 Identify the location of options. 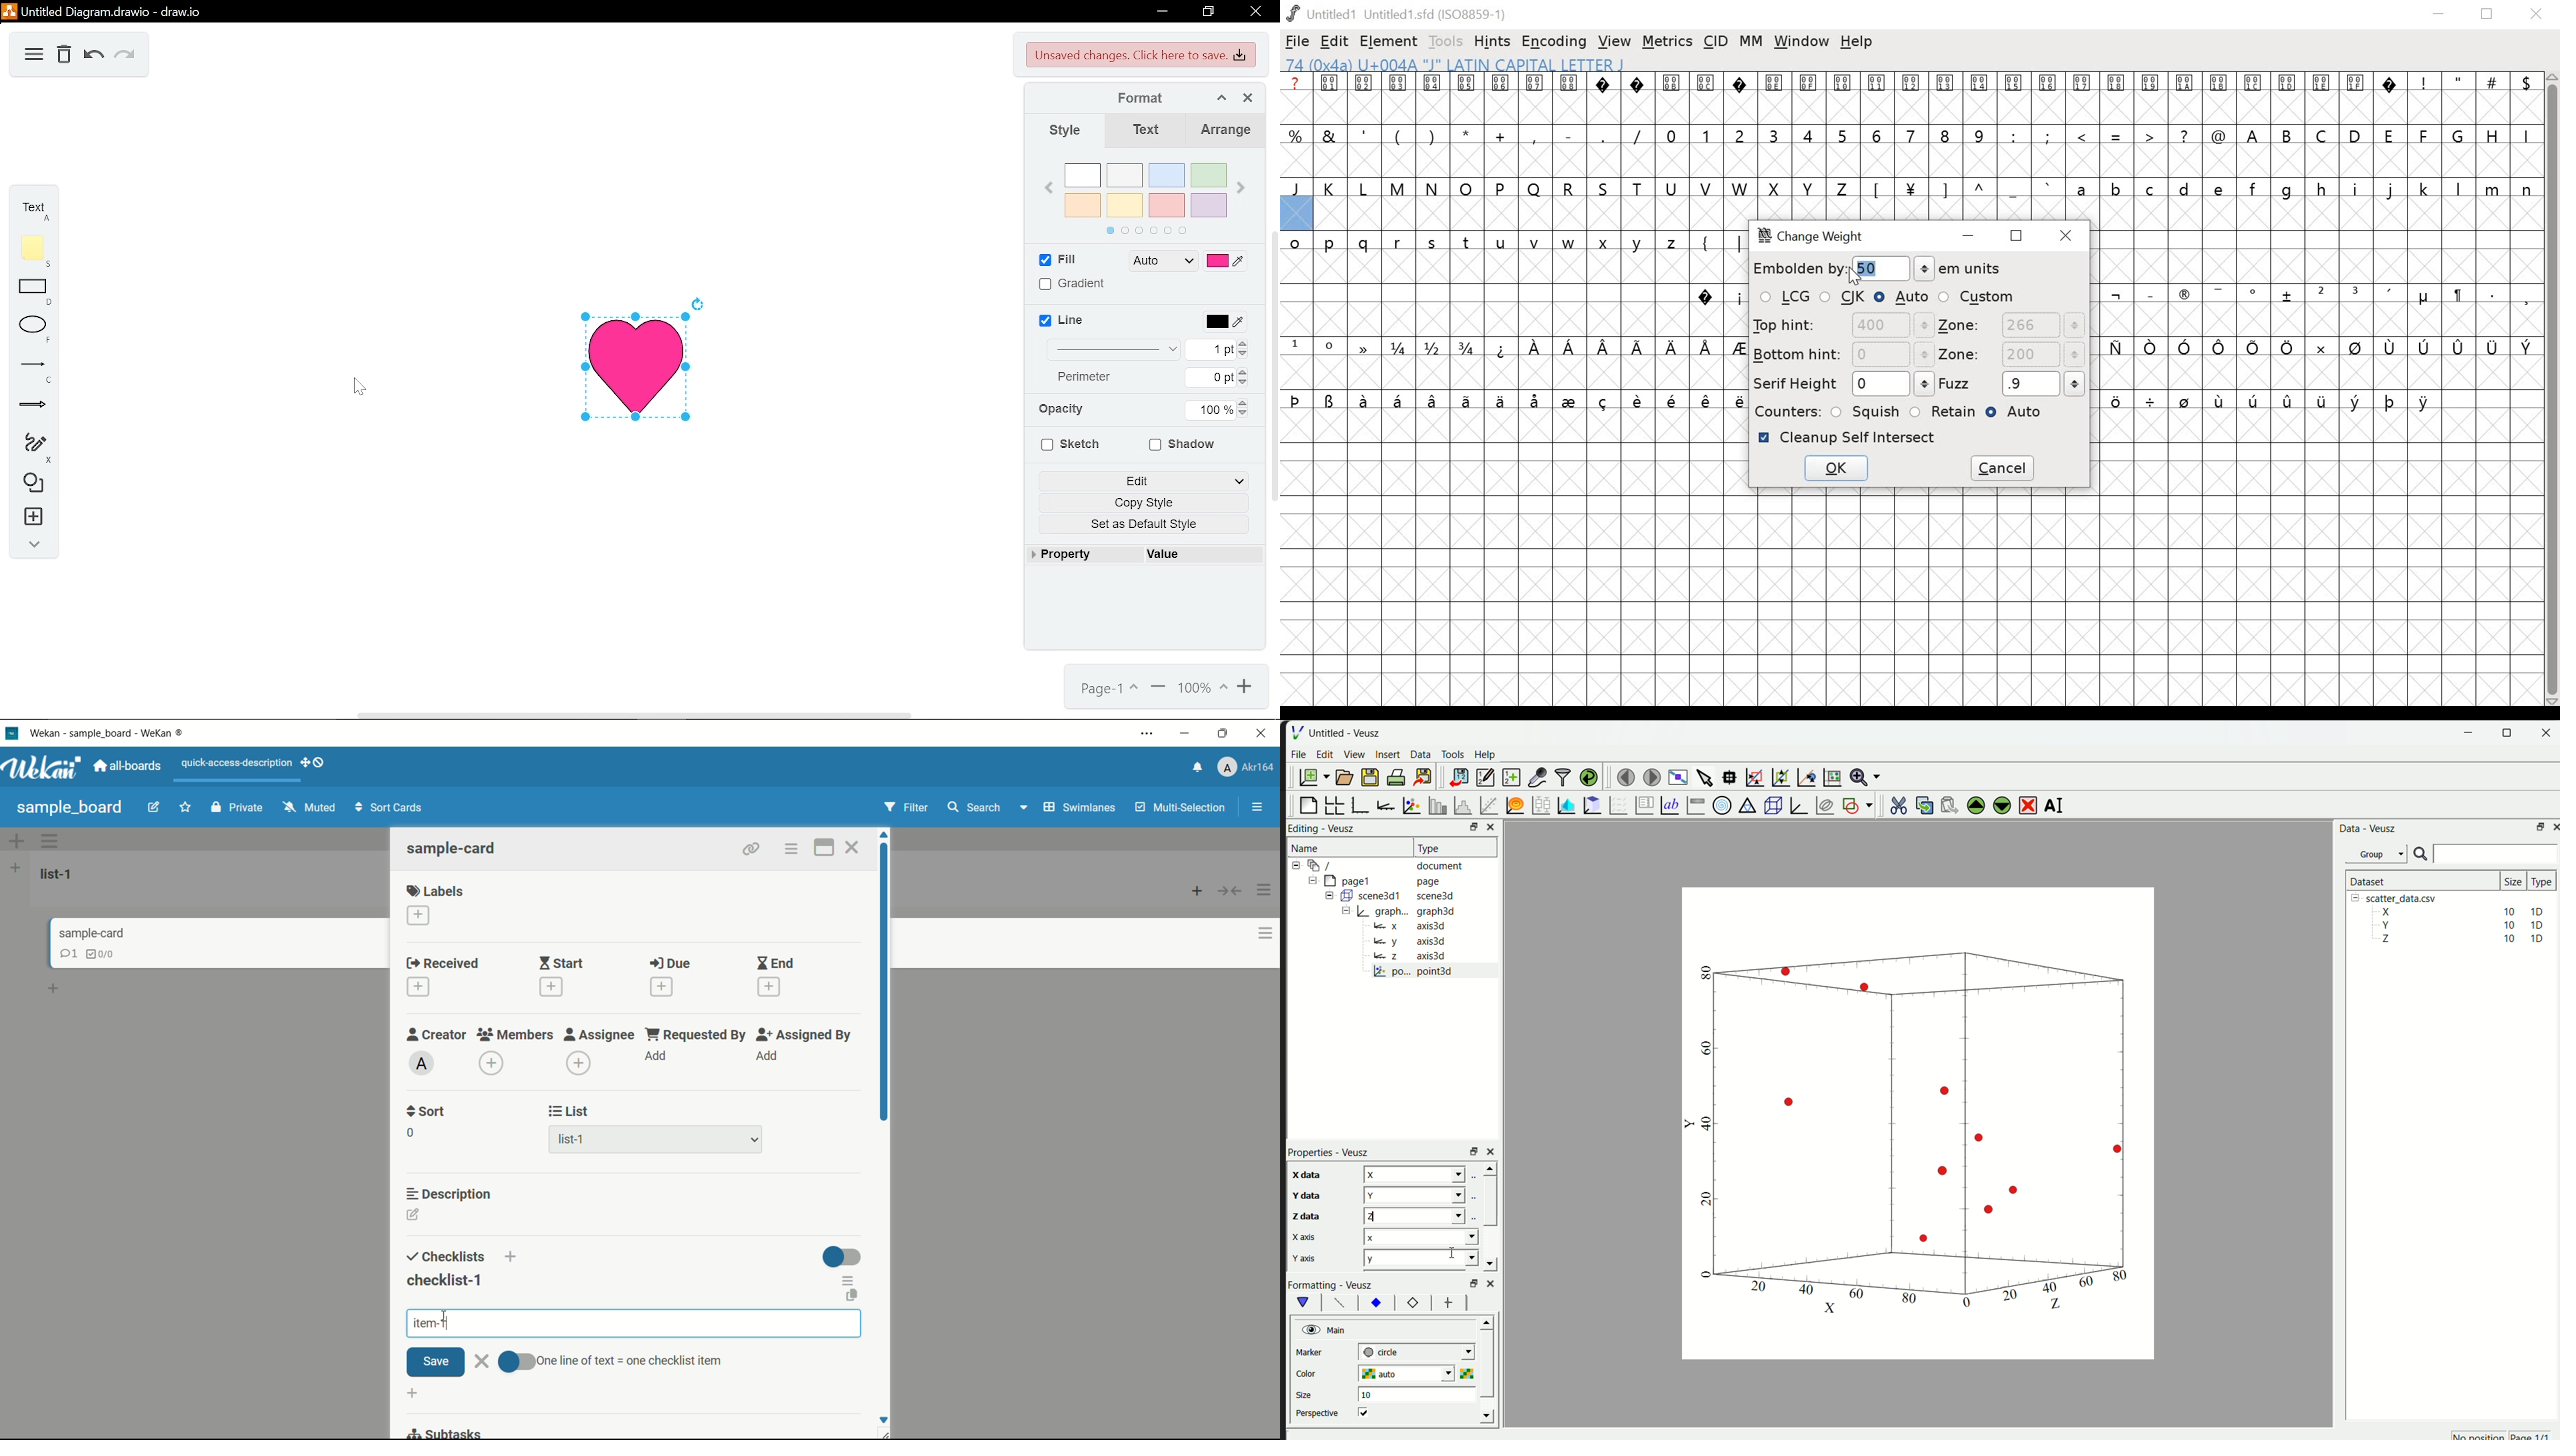
(53, 841).